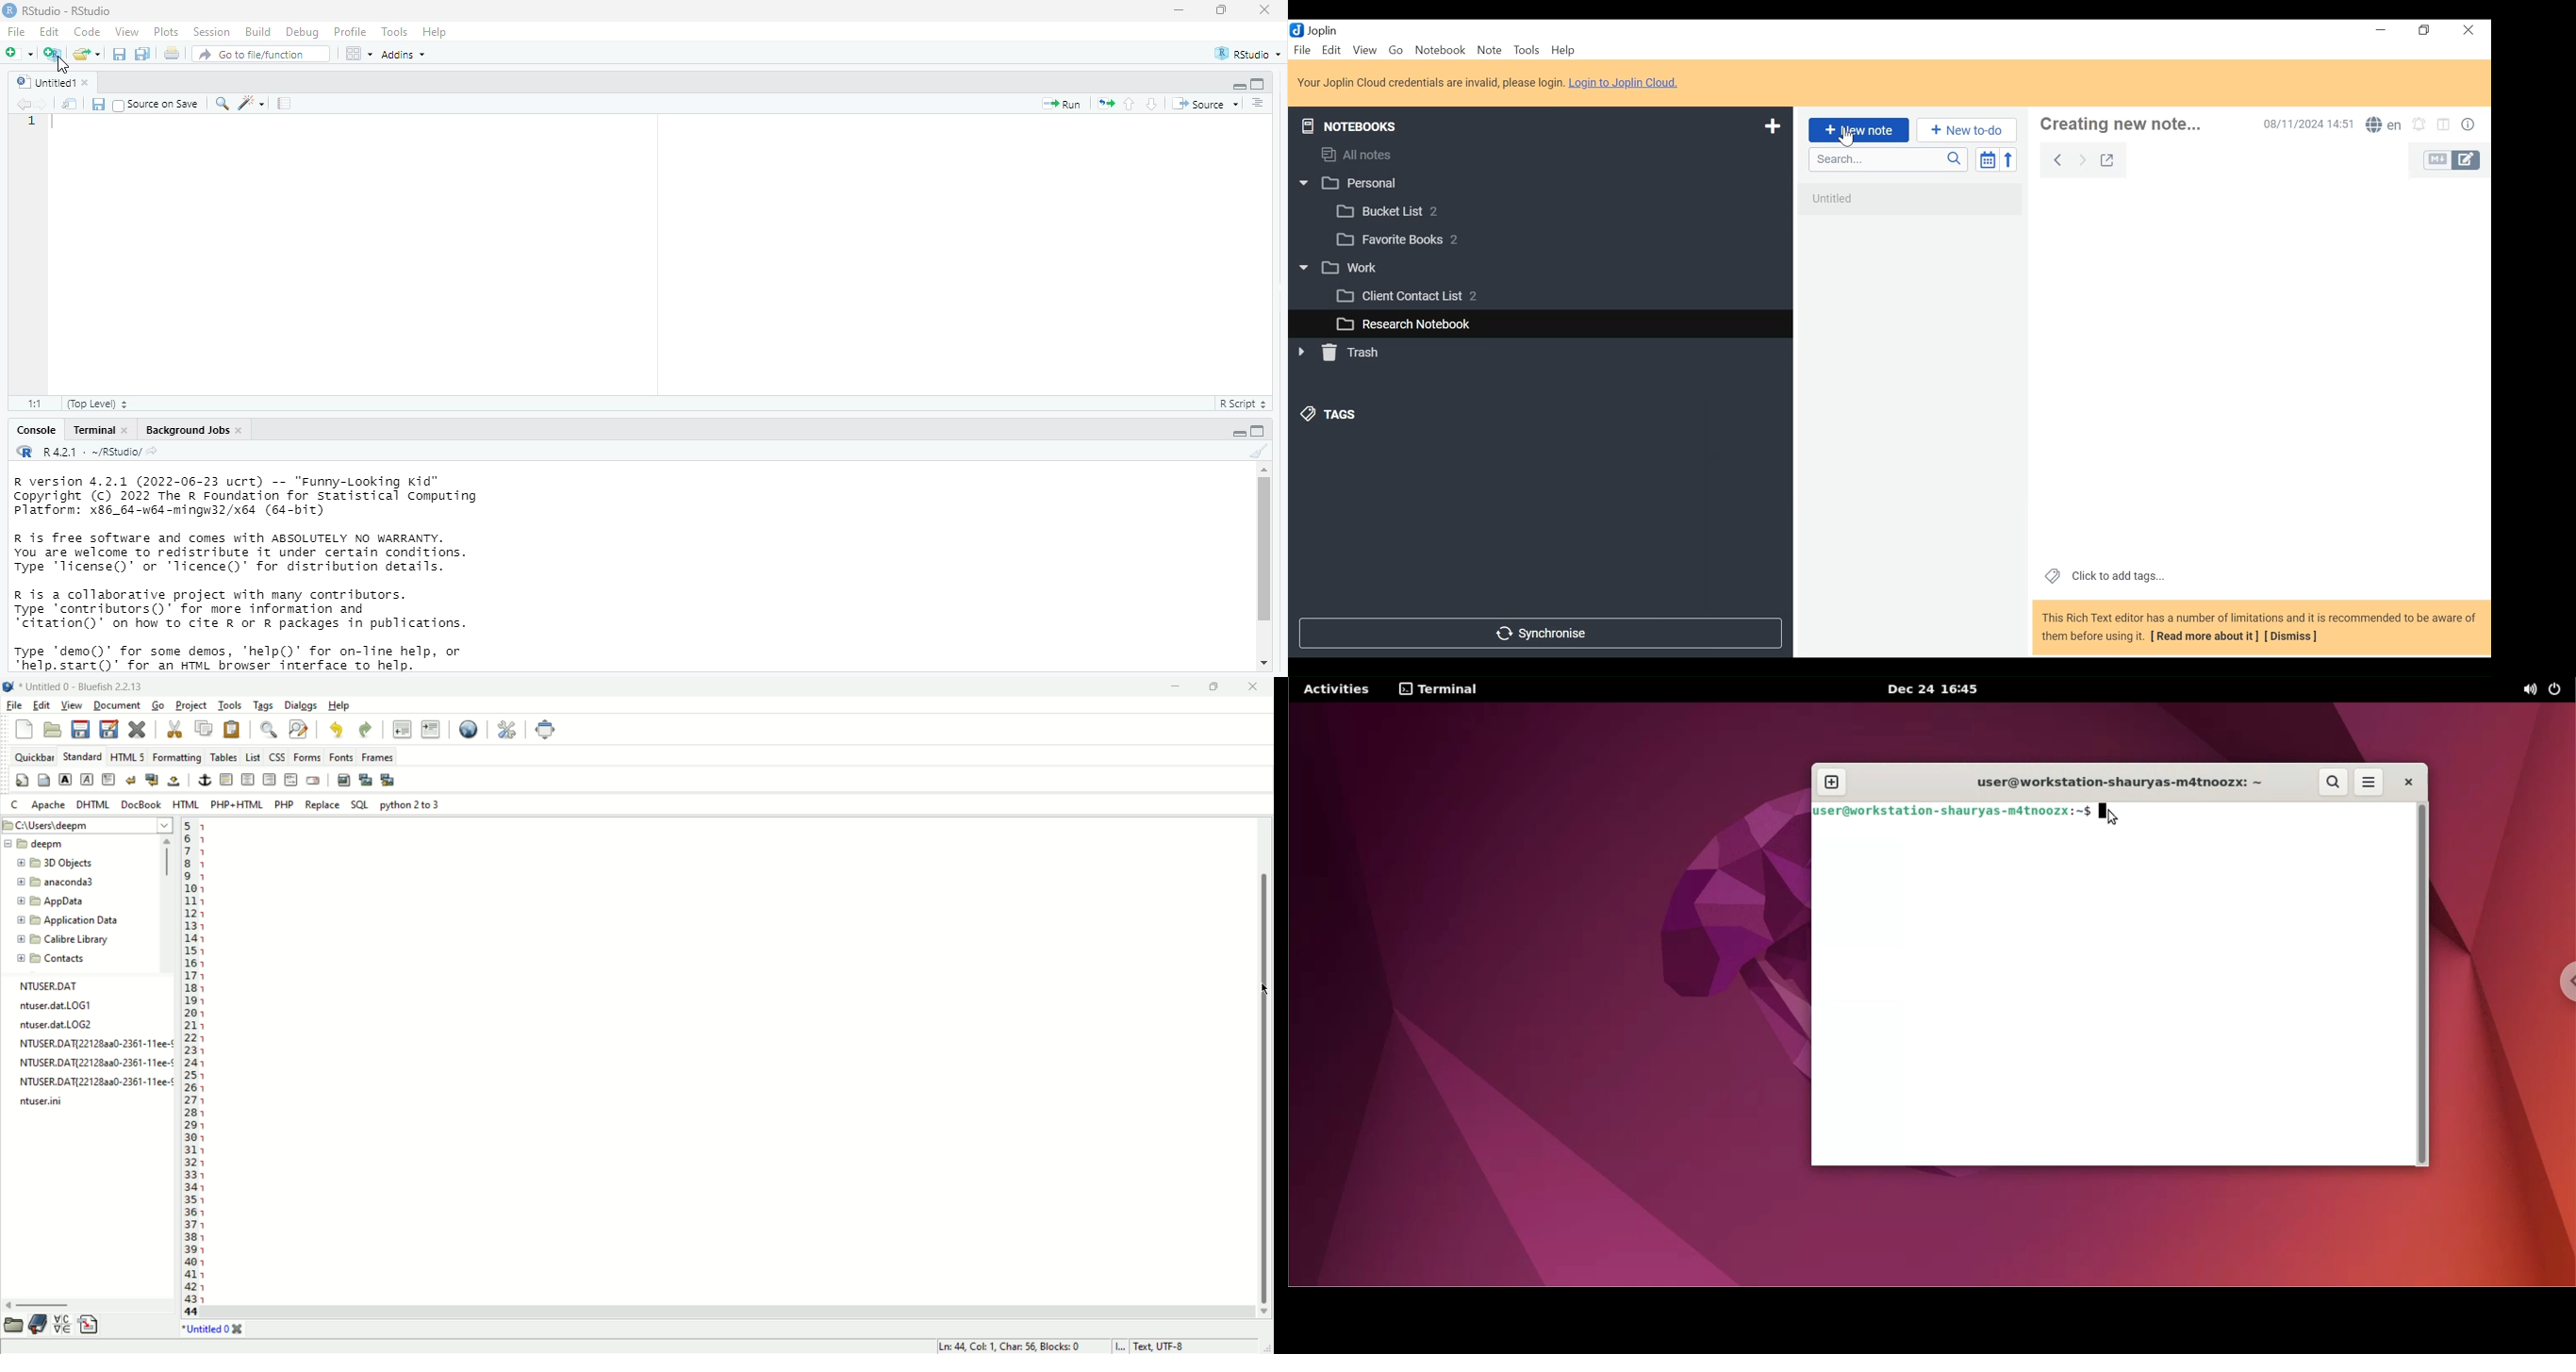 This screenshot has height=1372, width=2576. I want to click on addins, so click(406, 53).